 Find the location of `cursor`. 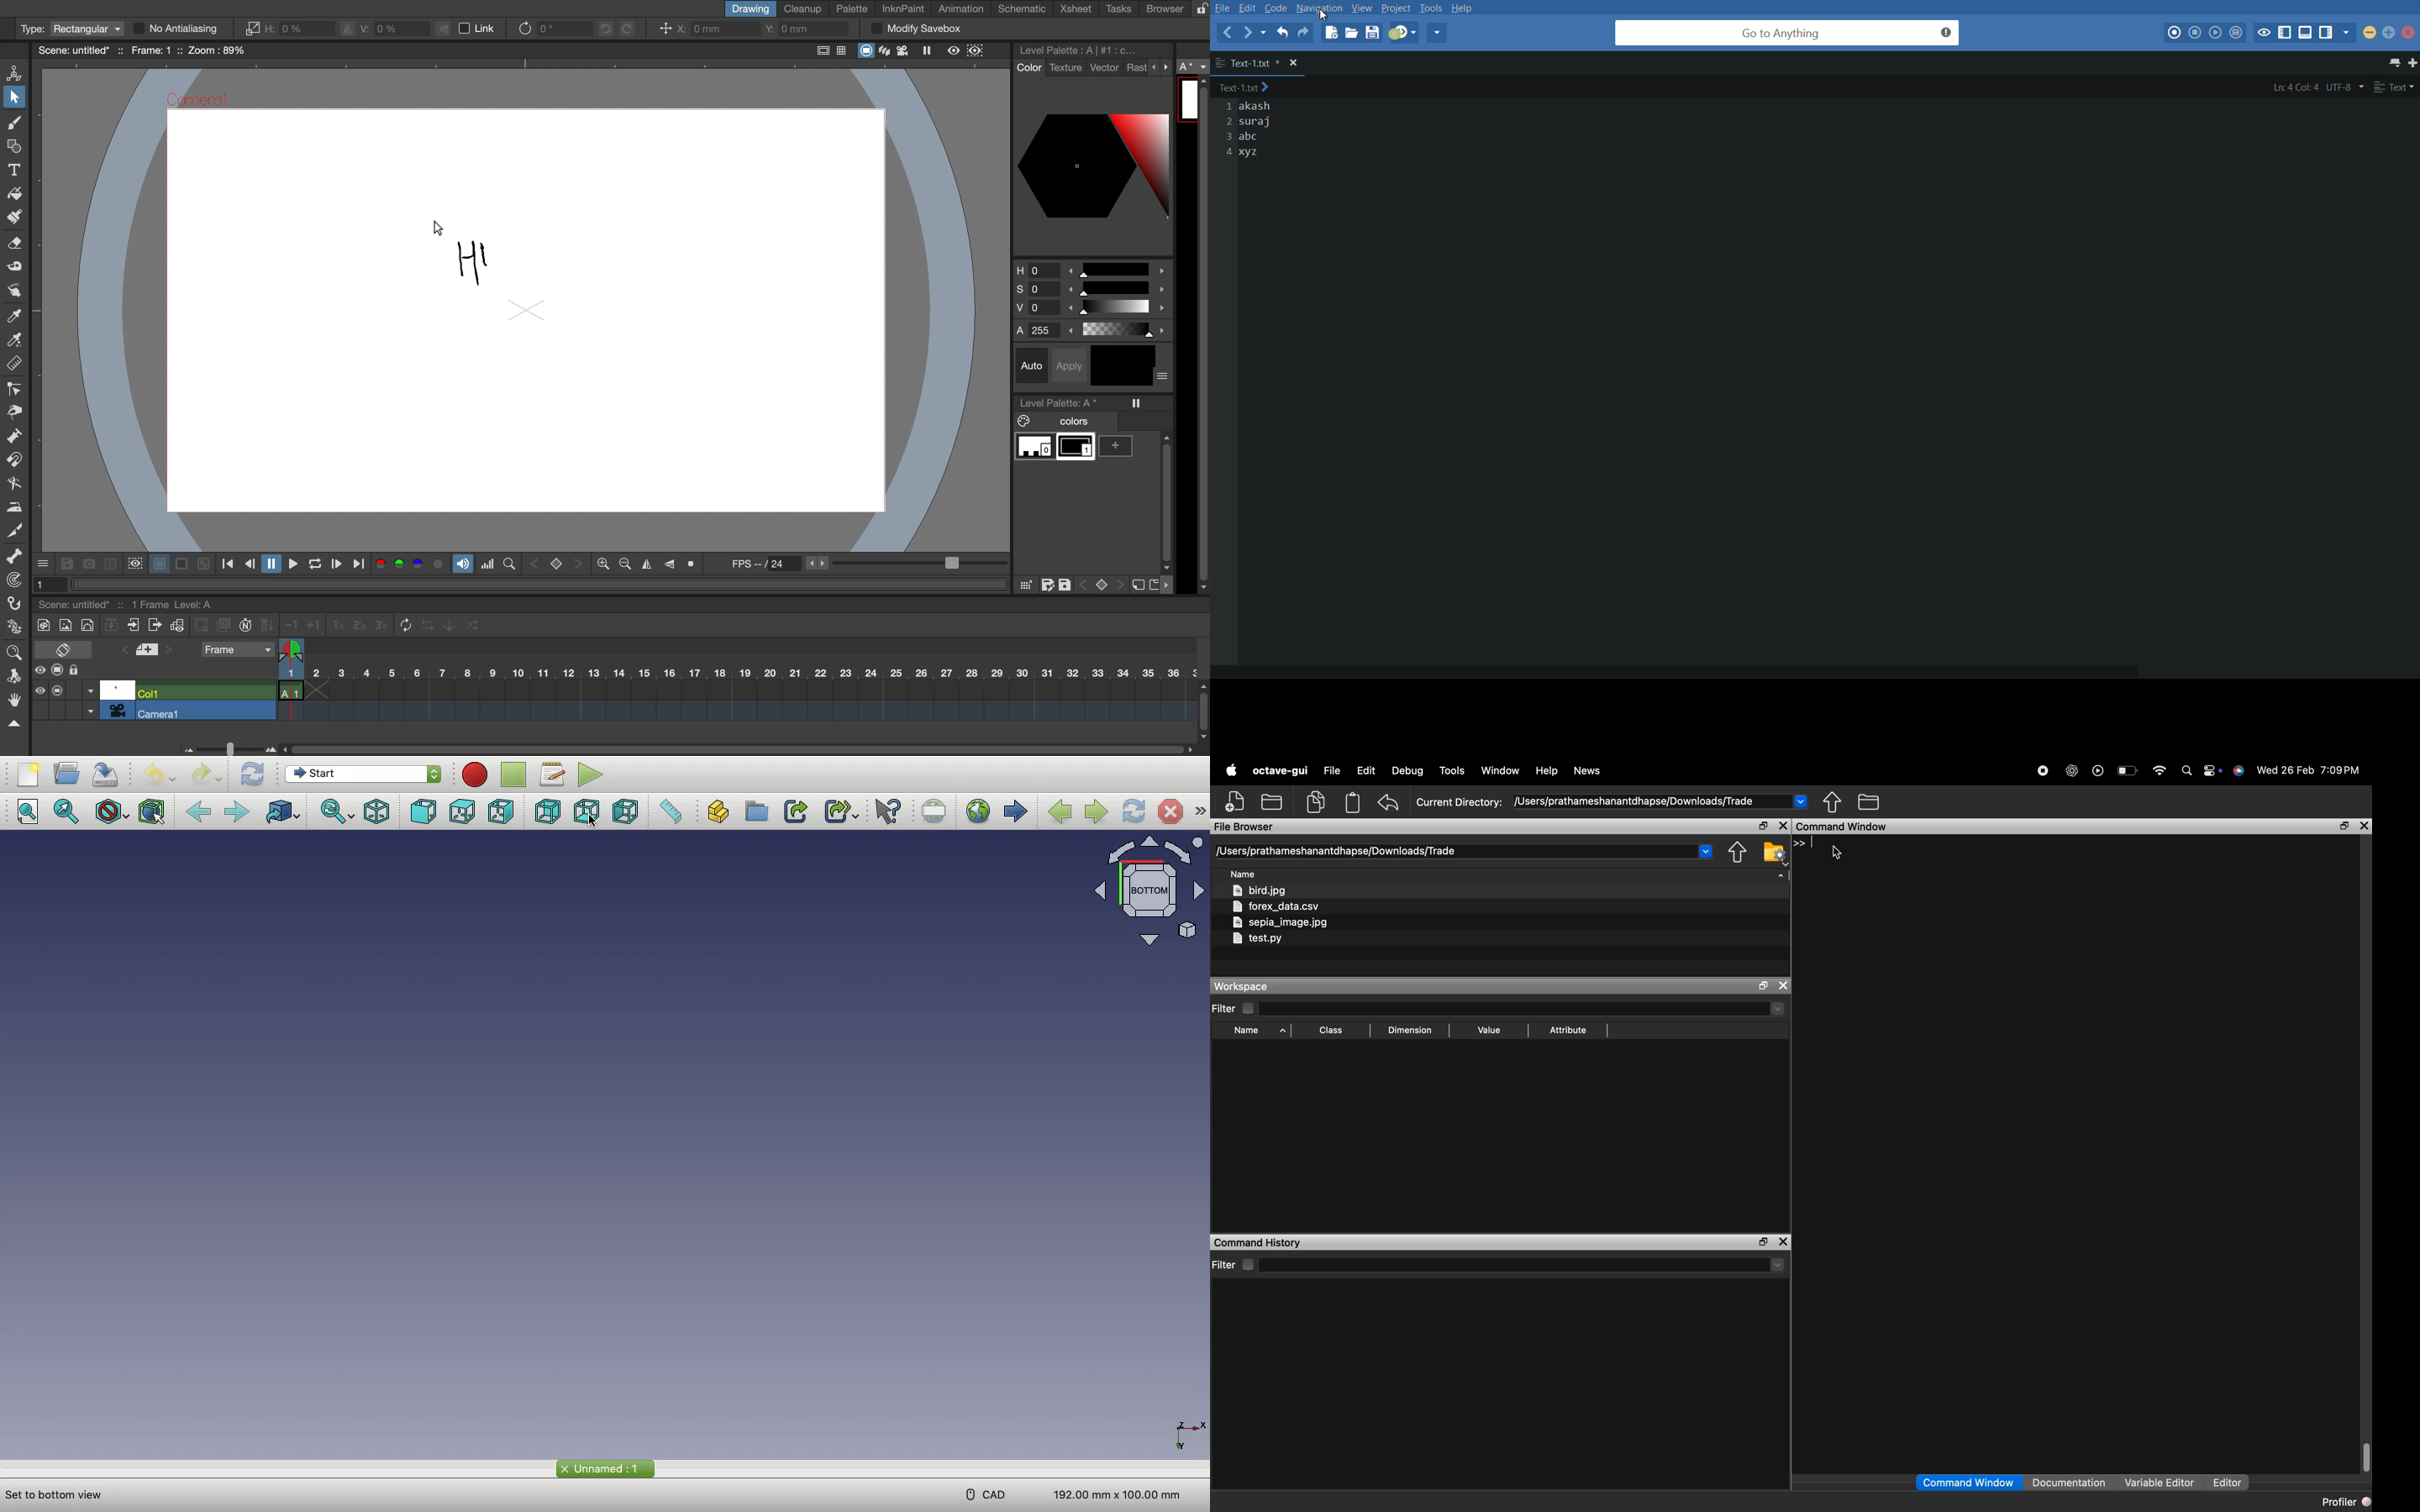

cursor is located at coordinates (1838, 854).